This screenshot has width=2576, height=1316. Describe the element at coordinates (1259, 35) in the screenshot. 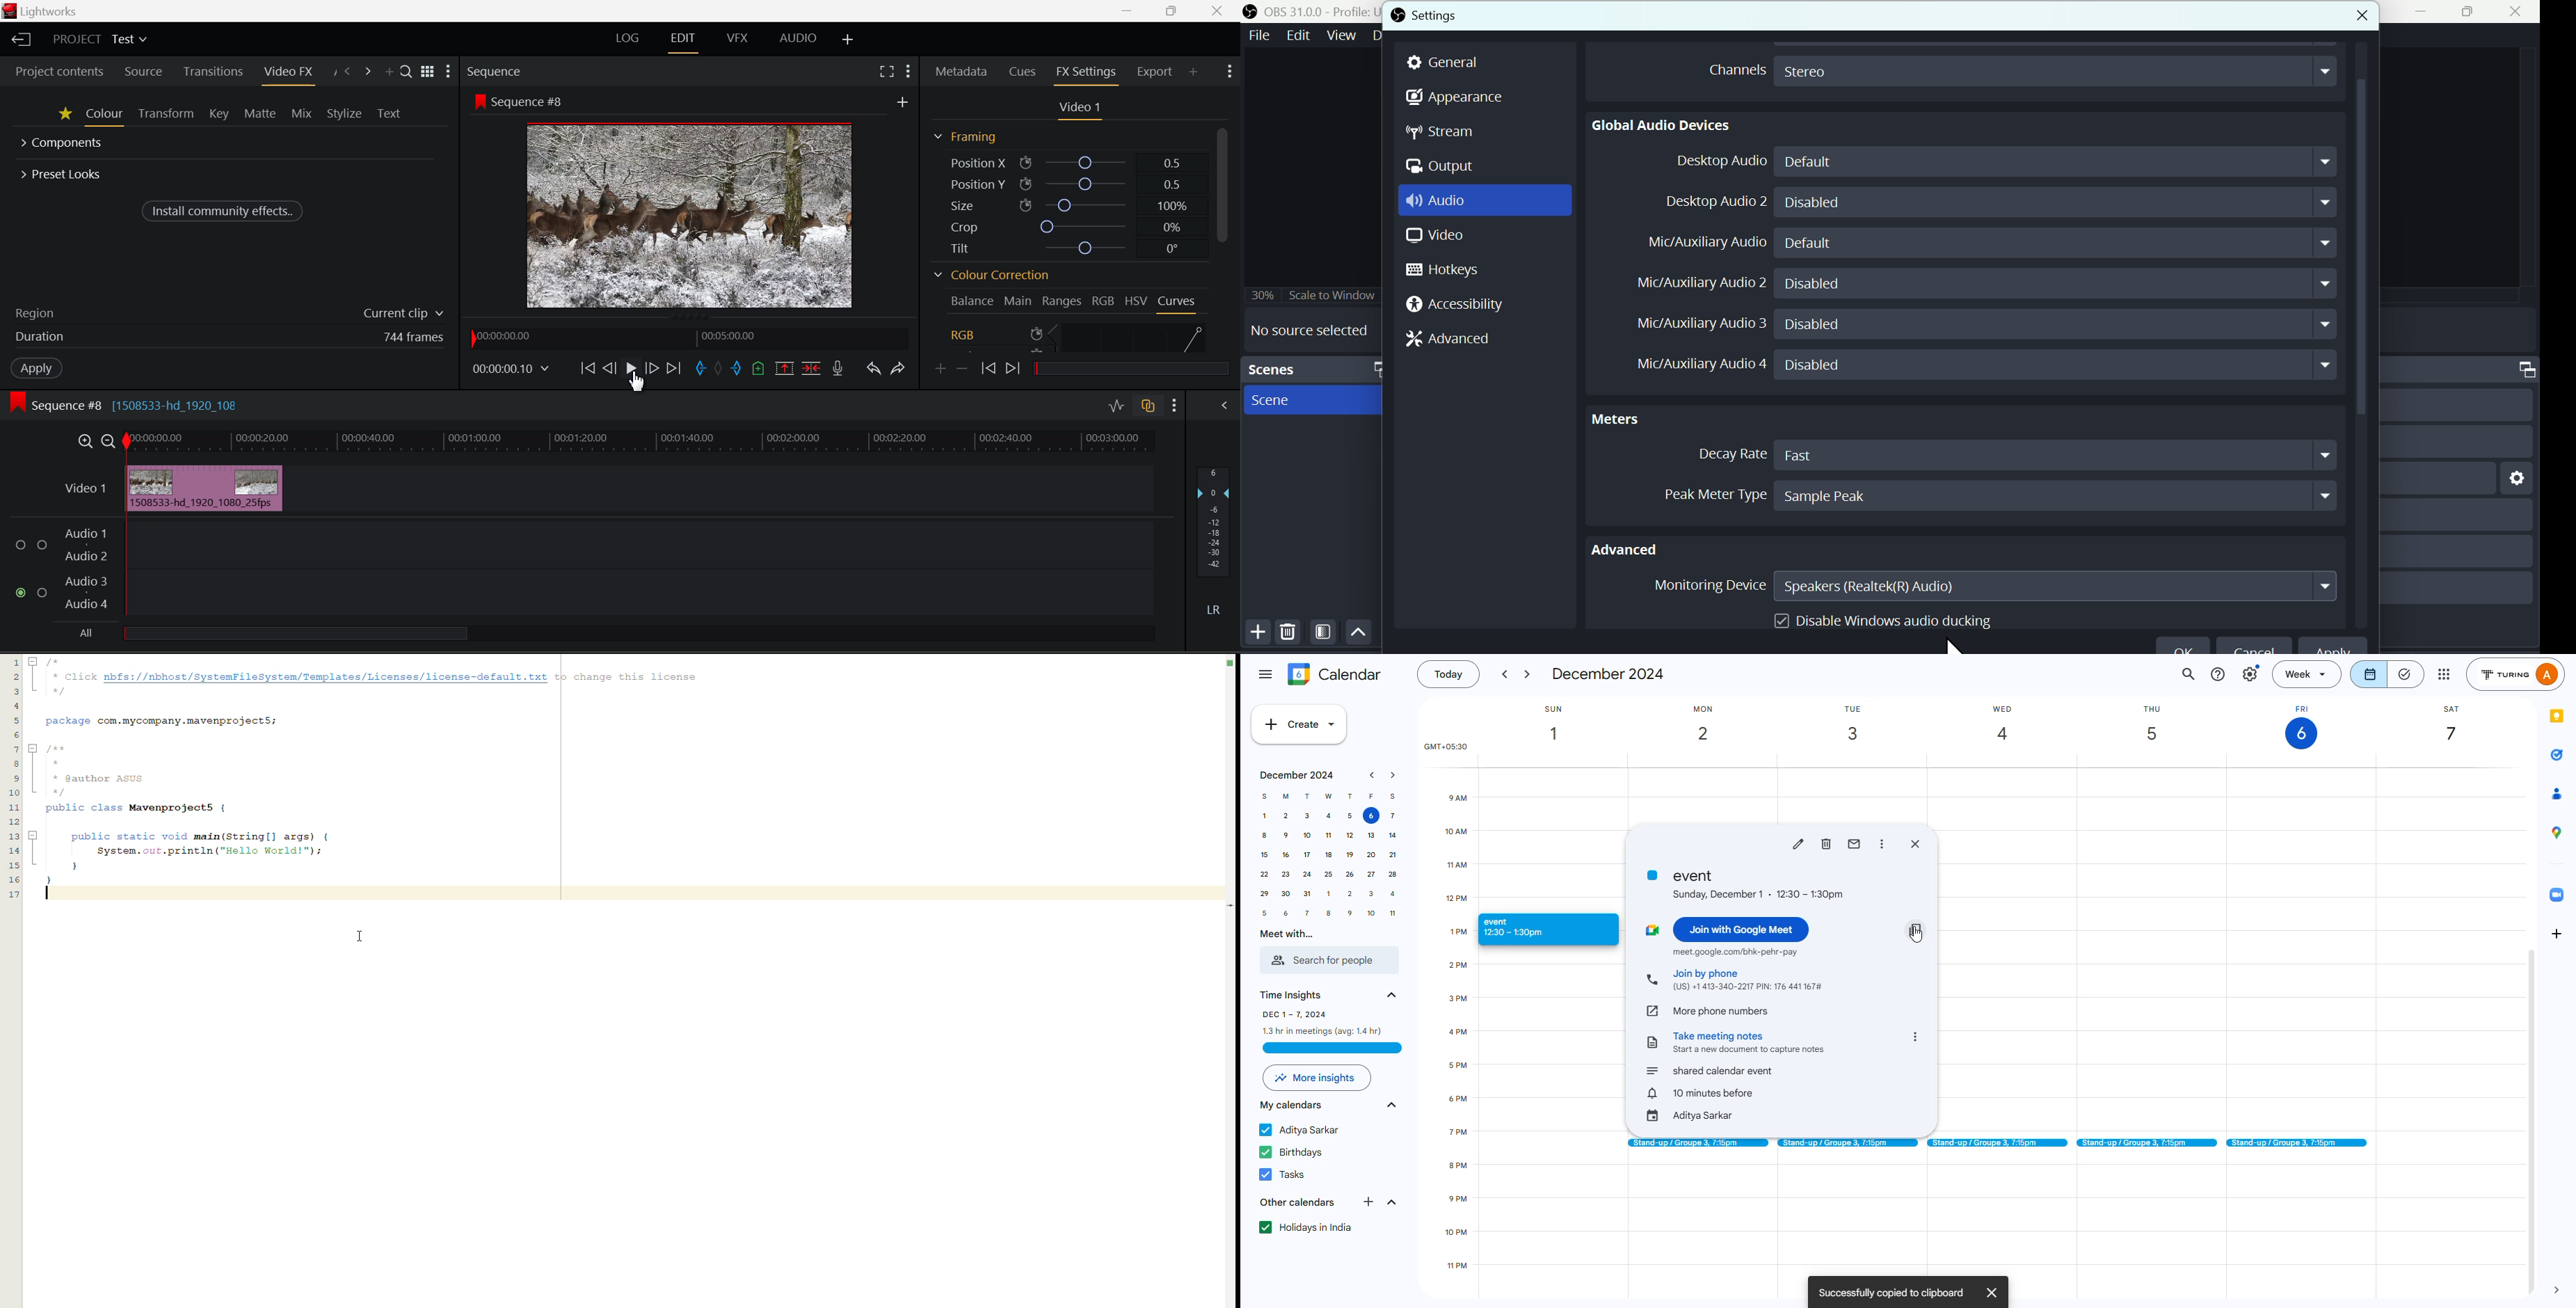

I see `File` at that location.